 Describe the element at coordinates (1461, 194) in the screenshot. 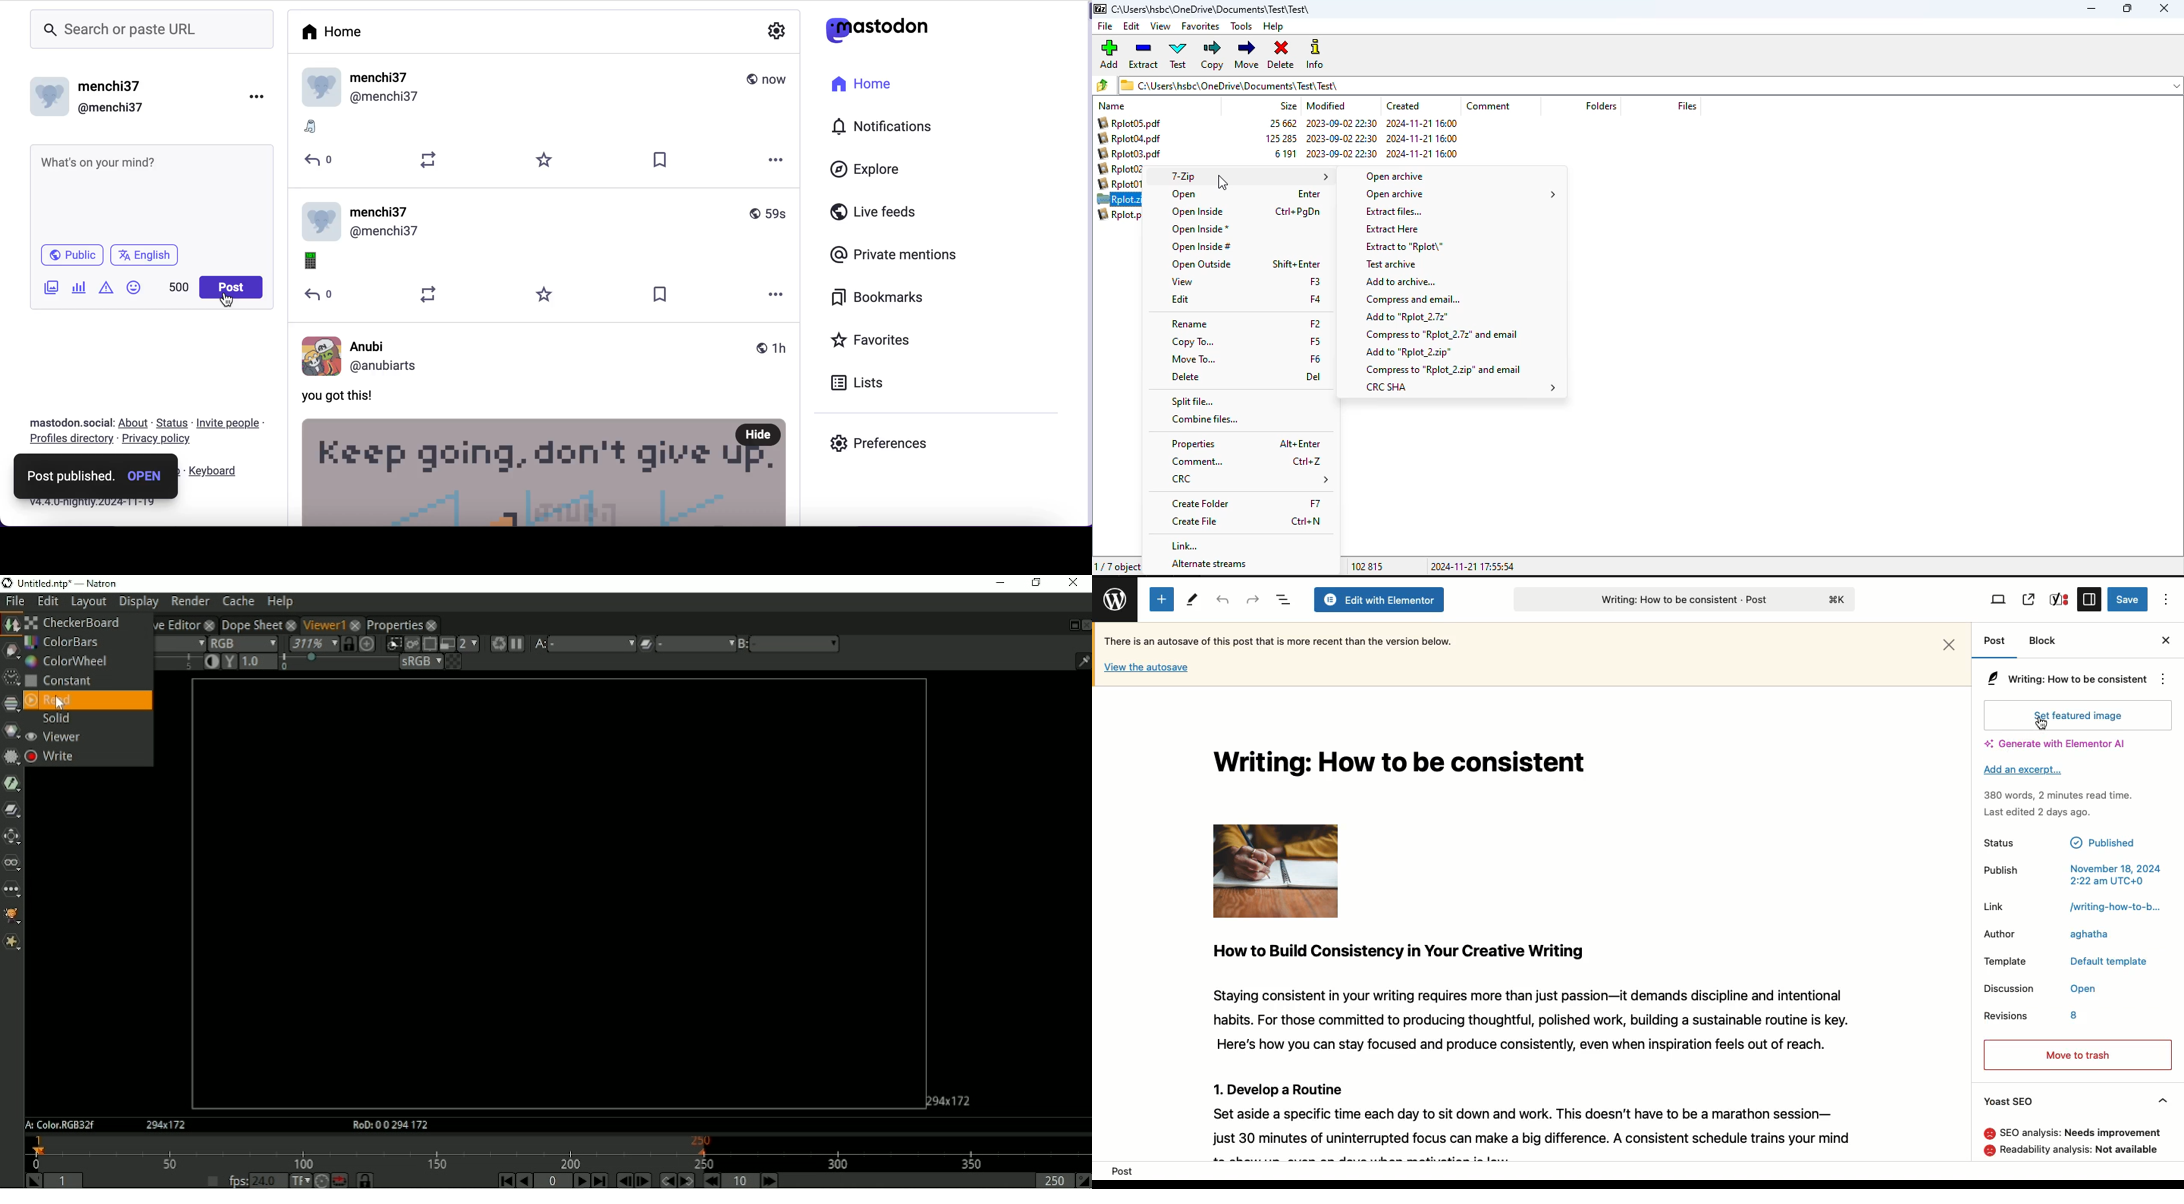

I see `open archive` at that location.